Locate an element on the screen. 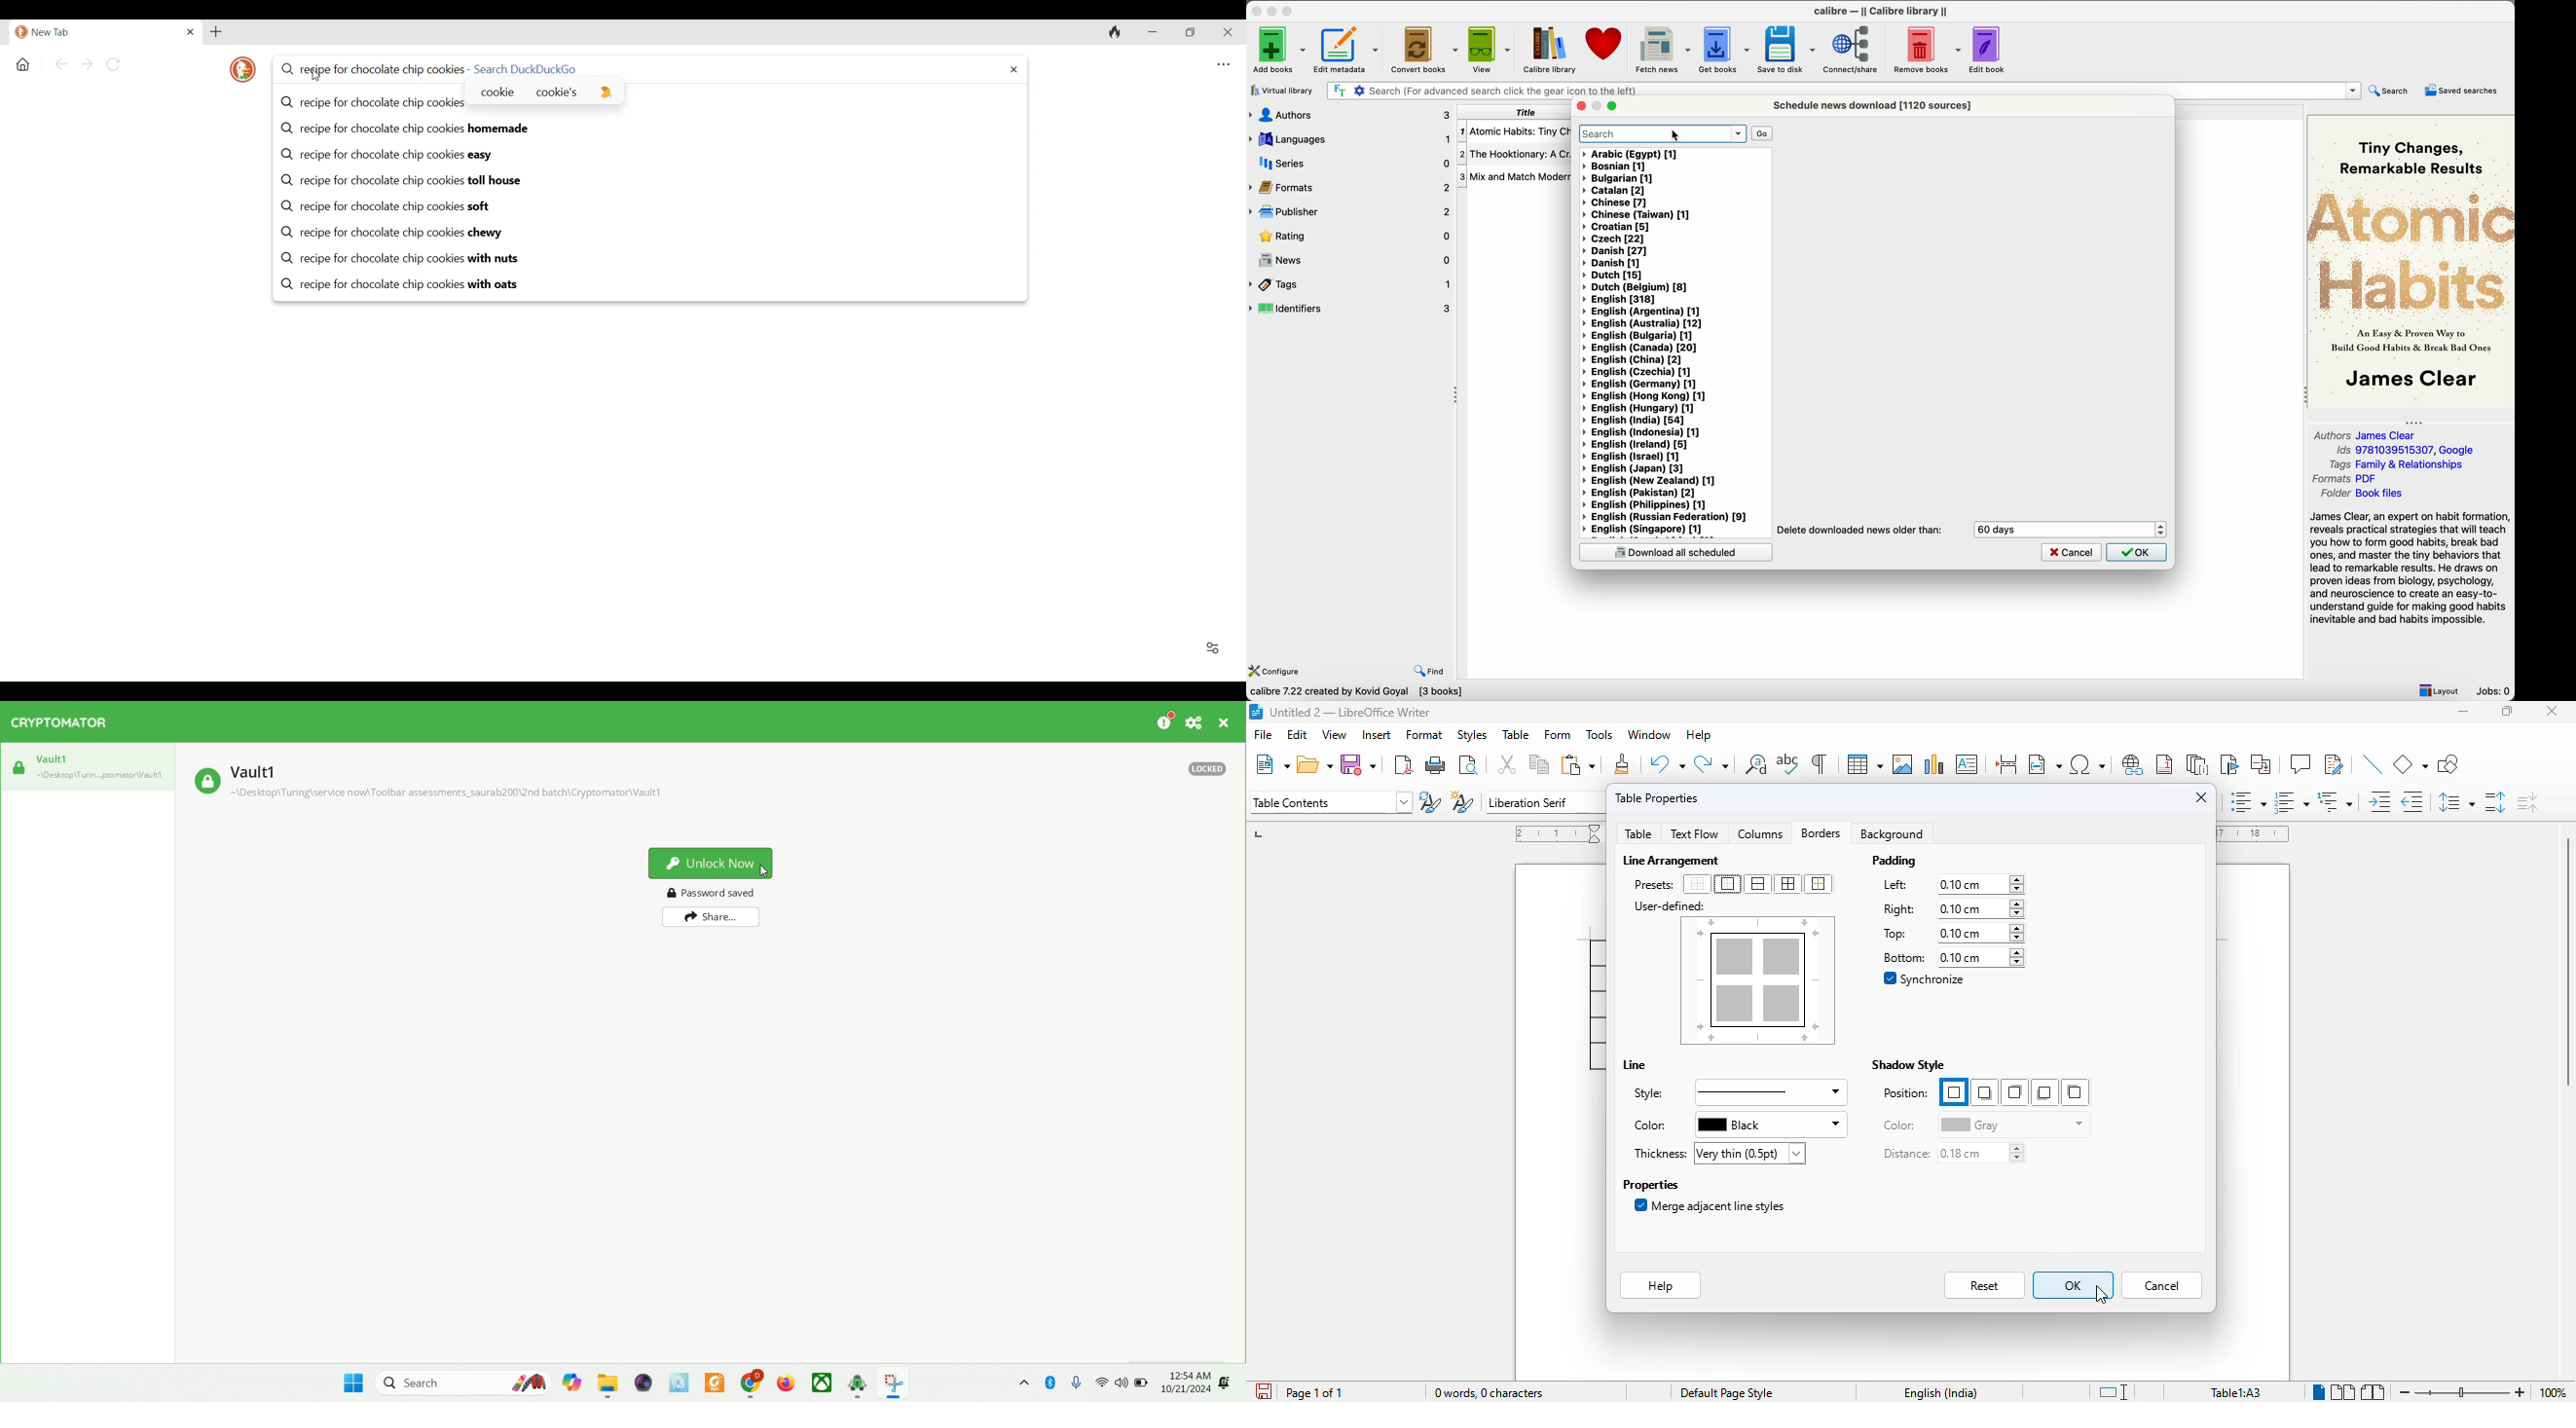 This screenshot has height=1428, width=2576. Preferences is located at coordinates (1196, 724).